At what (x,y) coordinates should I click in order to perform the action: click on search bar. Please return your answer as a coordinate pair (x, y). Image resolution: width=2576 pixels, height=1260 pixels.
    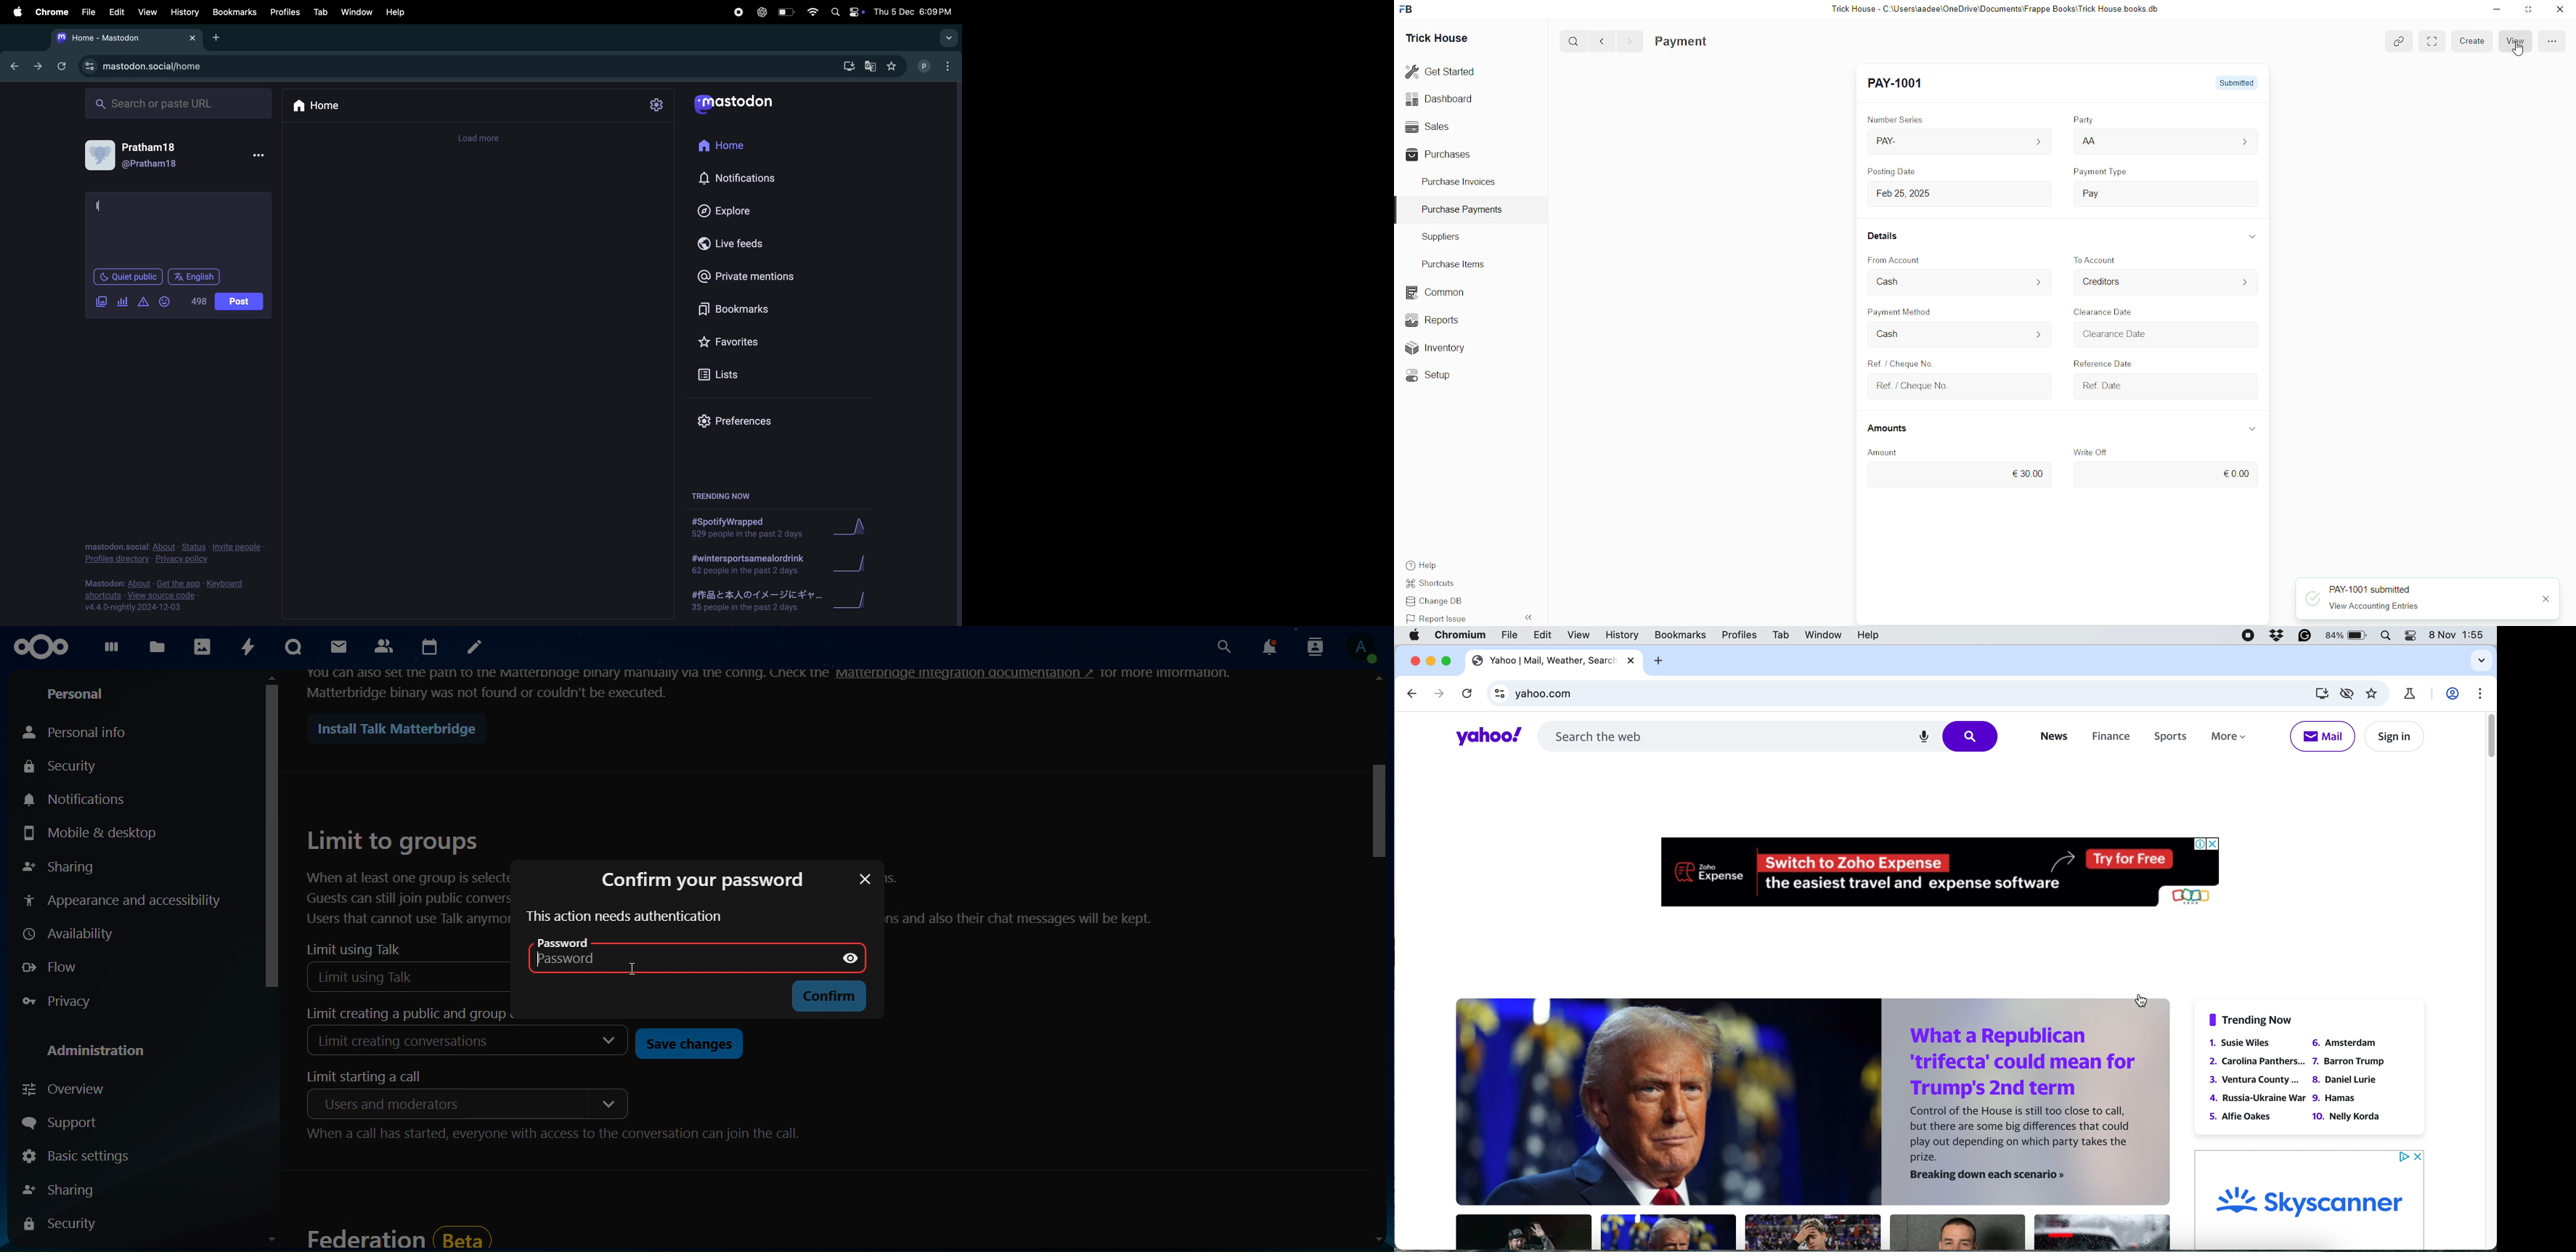
    Looking at the image, I should click on (1717, 735).